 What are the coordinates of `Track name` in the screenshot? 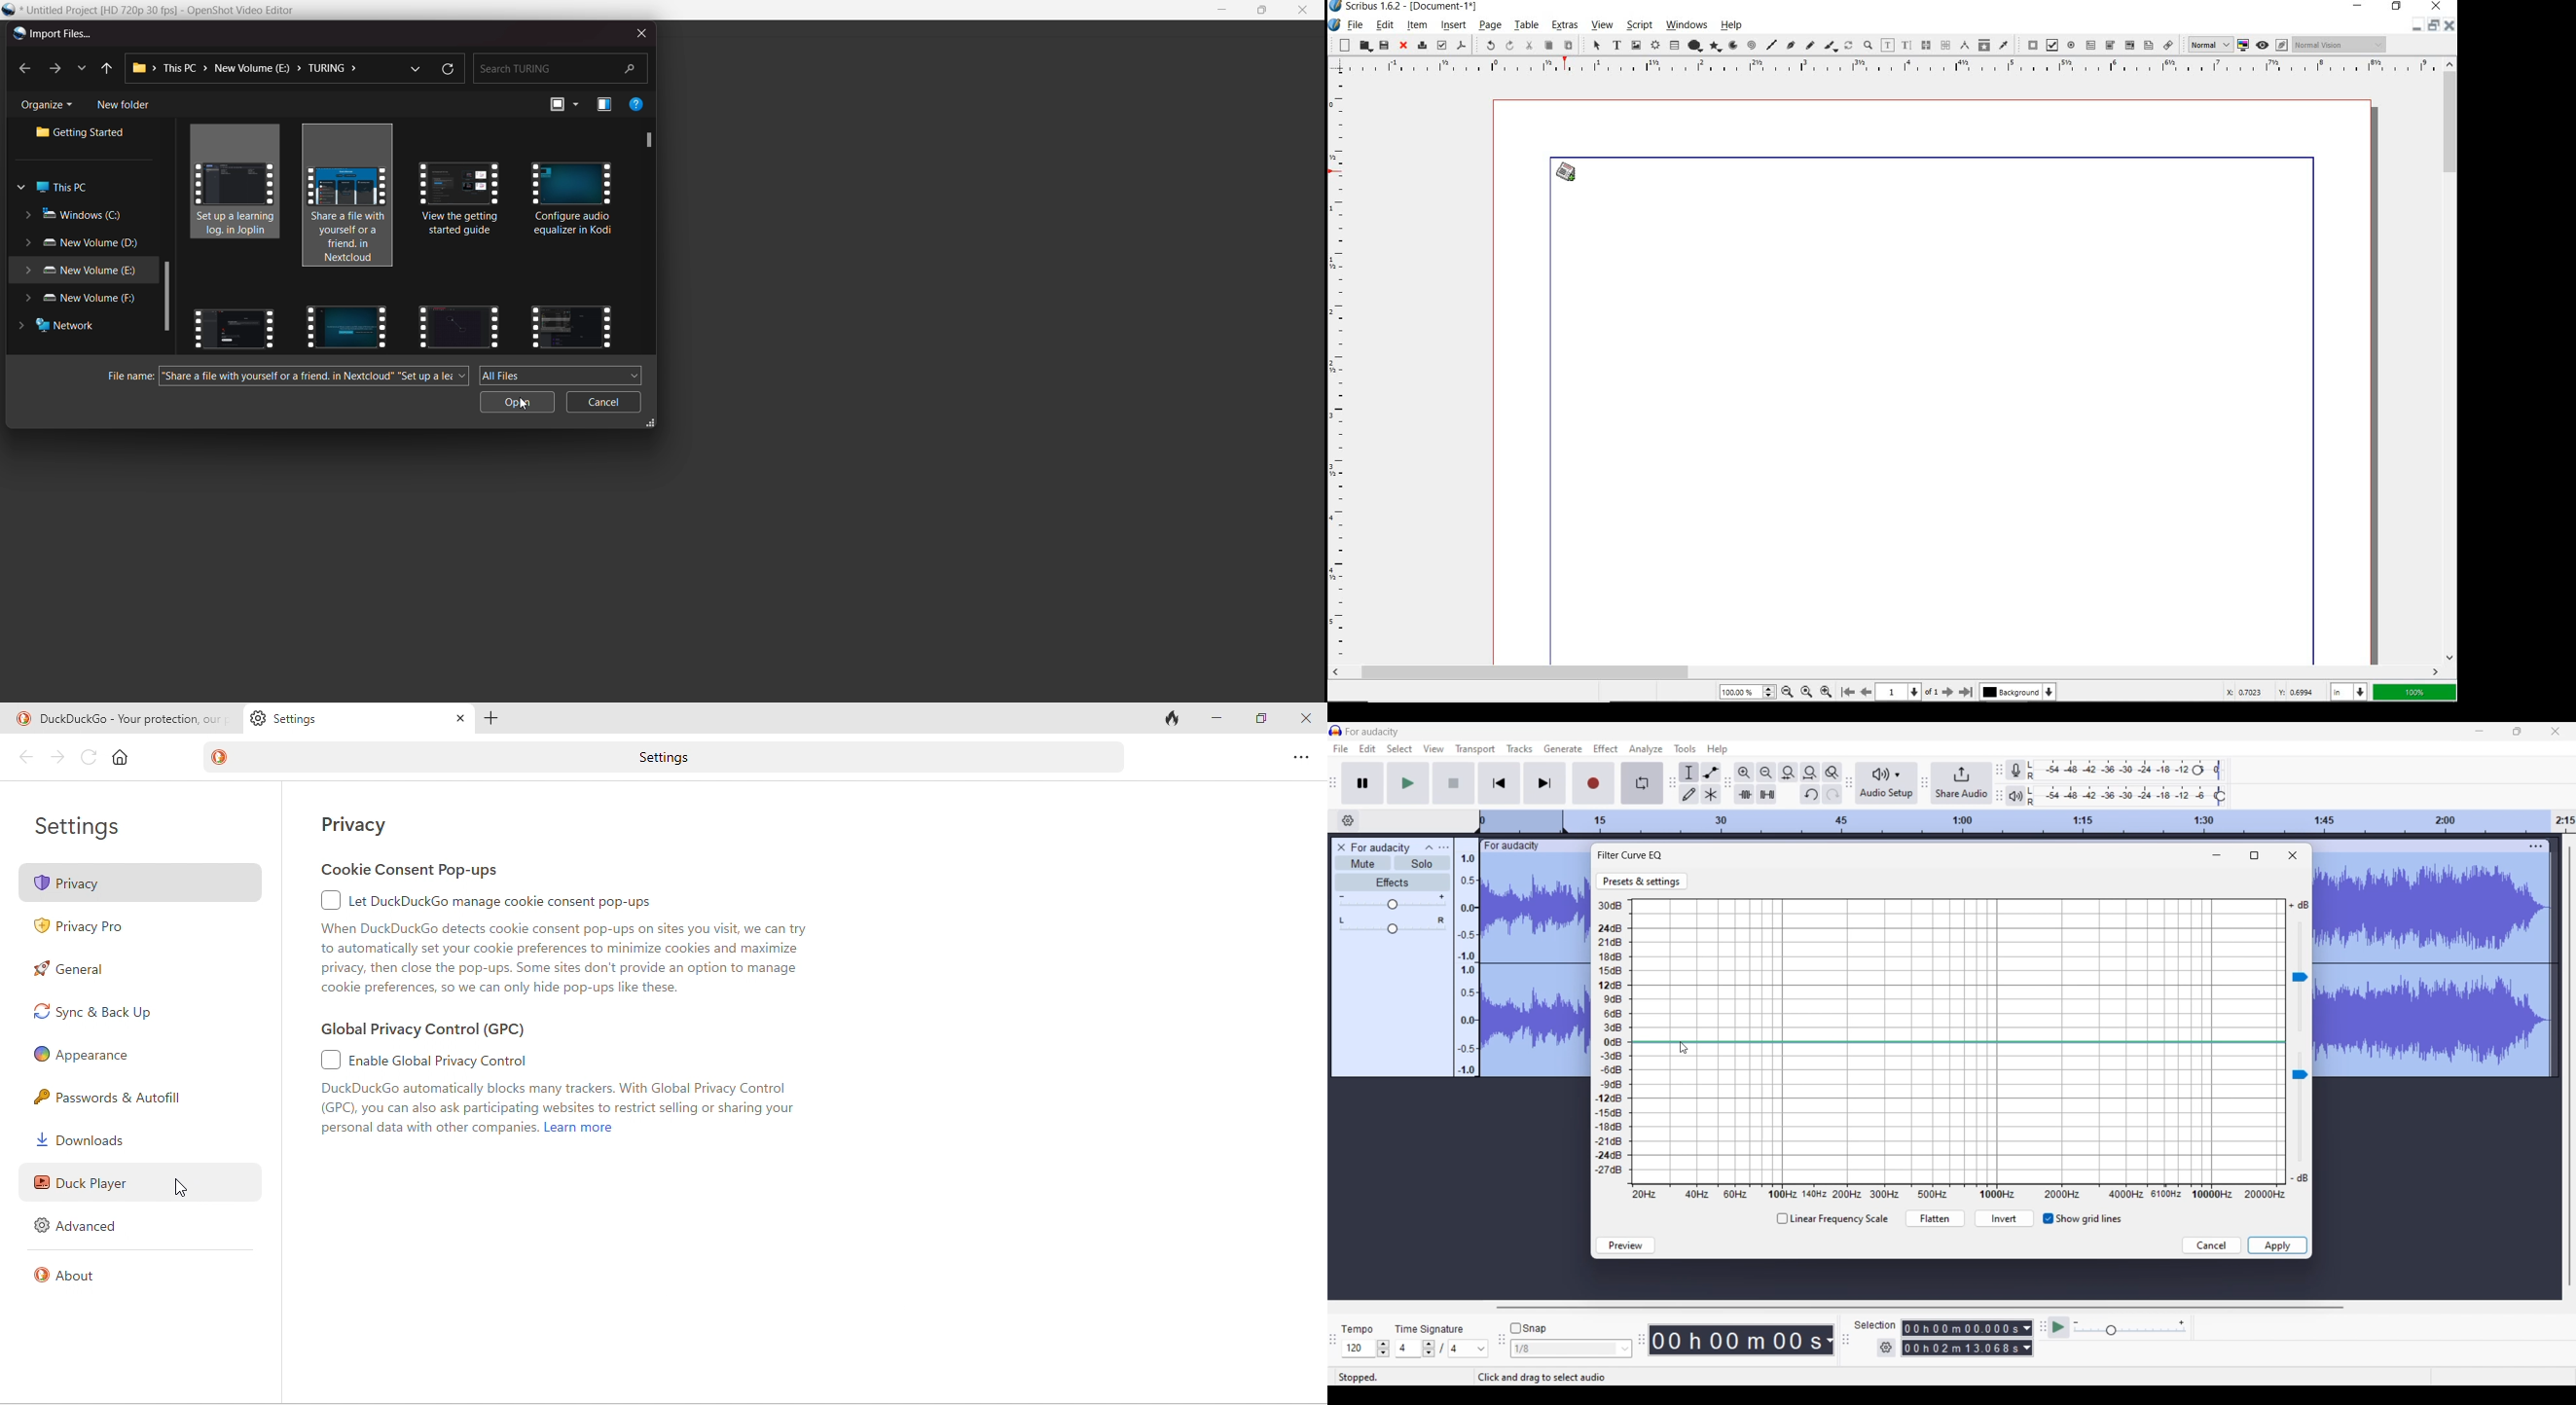 It's located at (1512, 846).